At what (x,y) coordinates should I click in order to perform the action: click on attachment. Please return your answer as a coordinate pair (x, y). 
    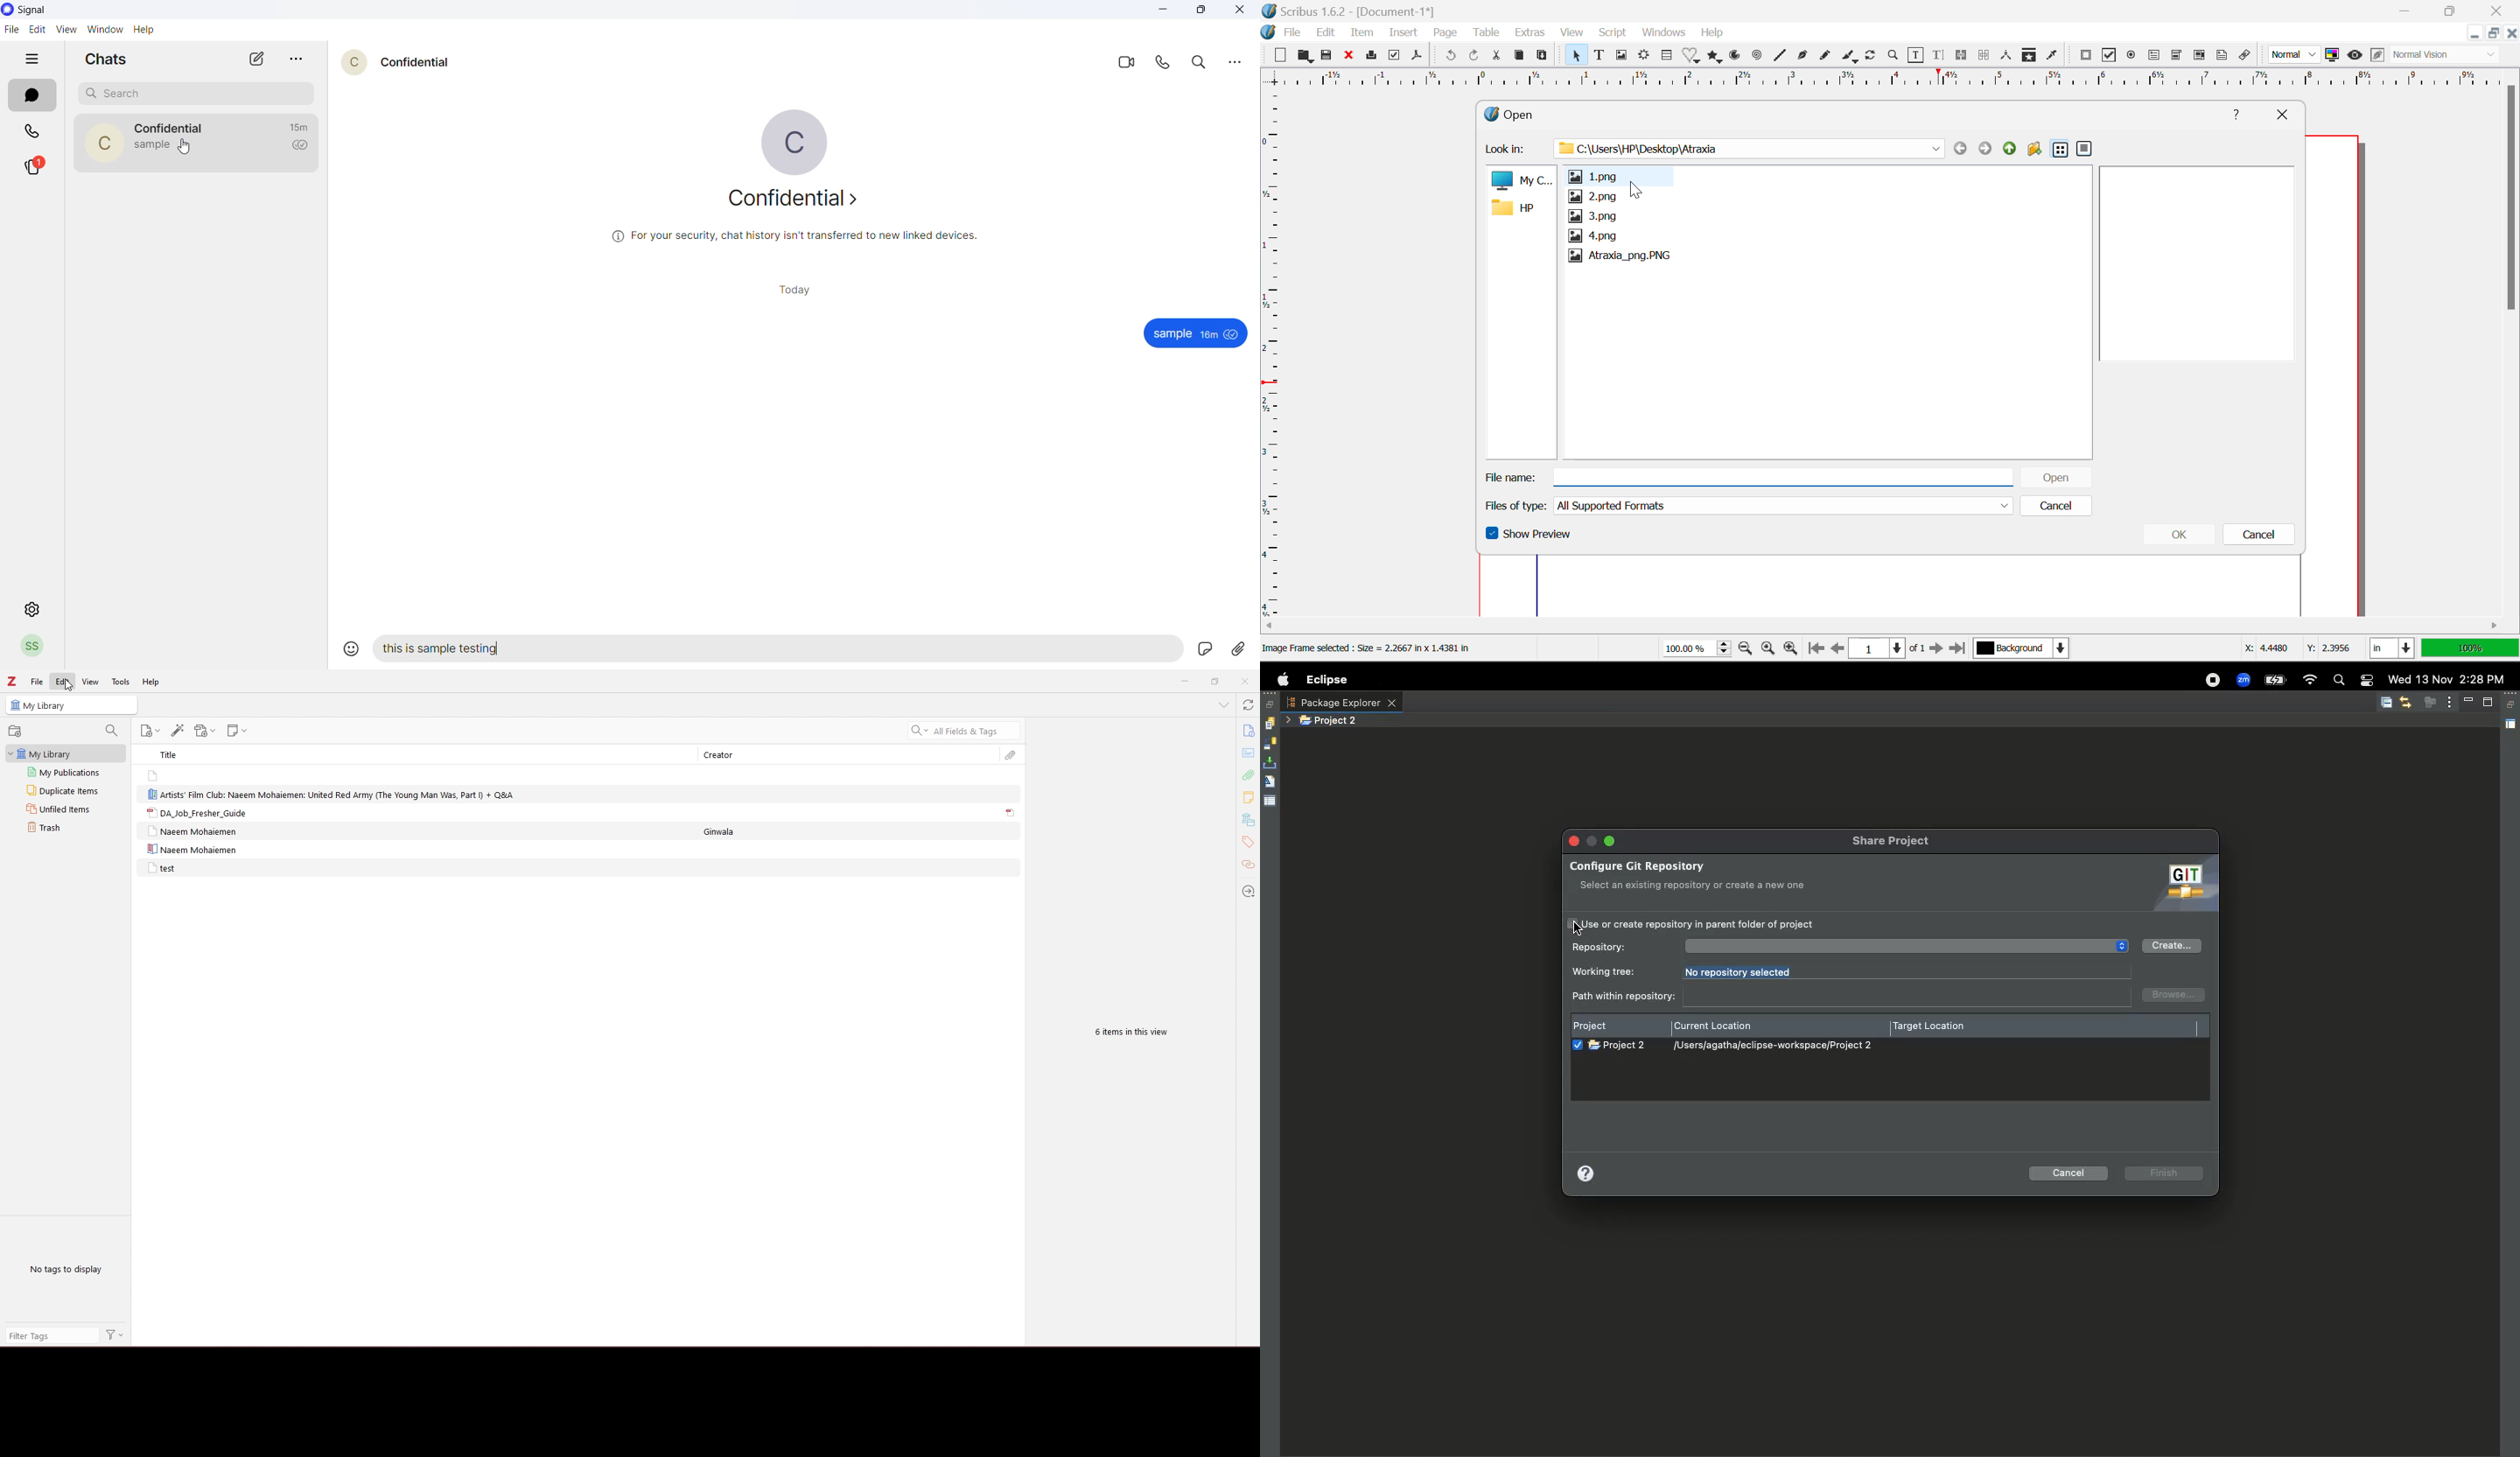
    Looking at the image, I should click on (1248, 775).